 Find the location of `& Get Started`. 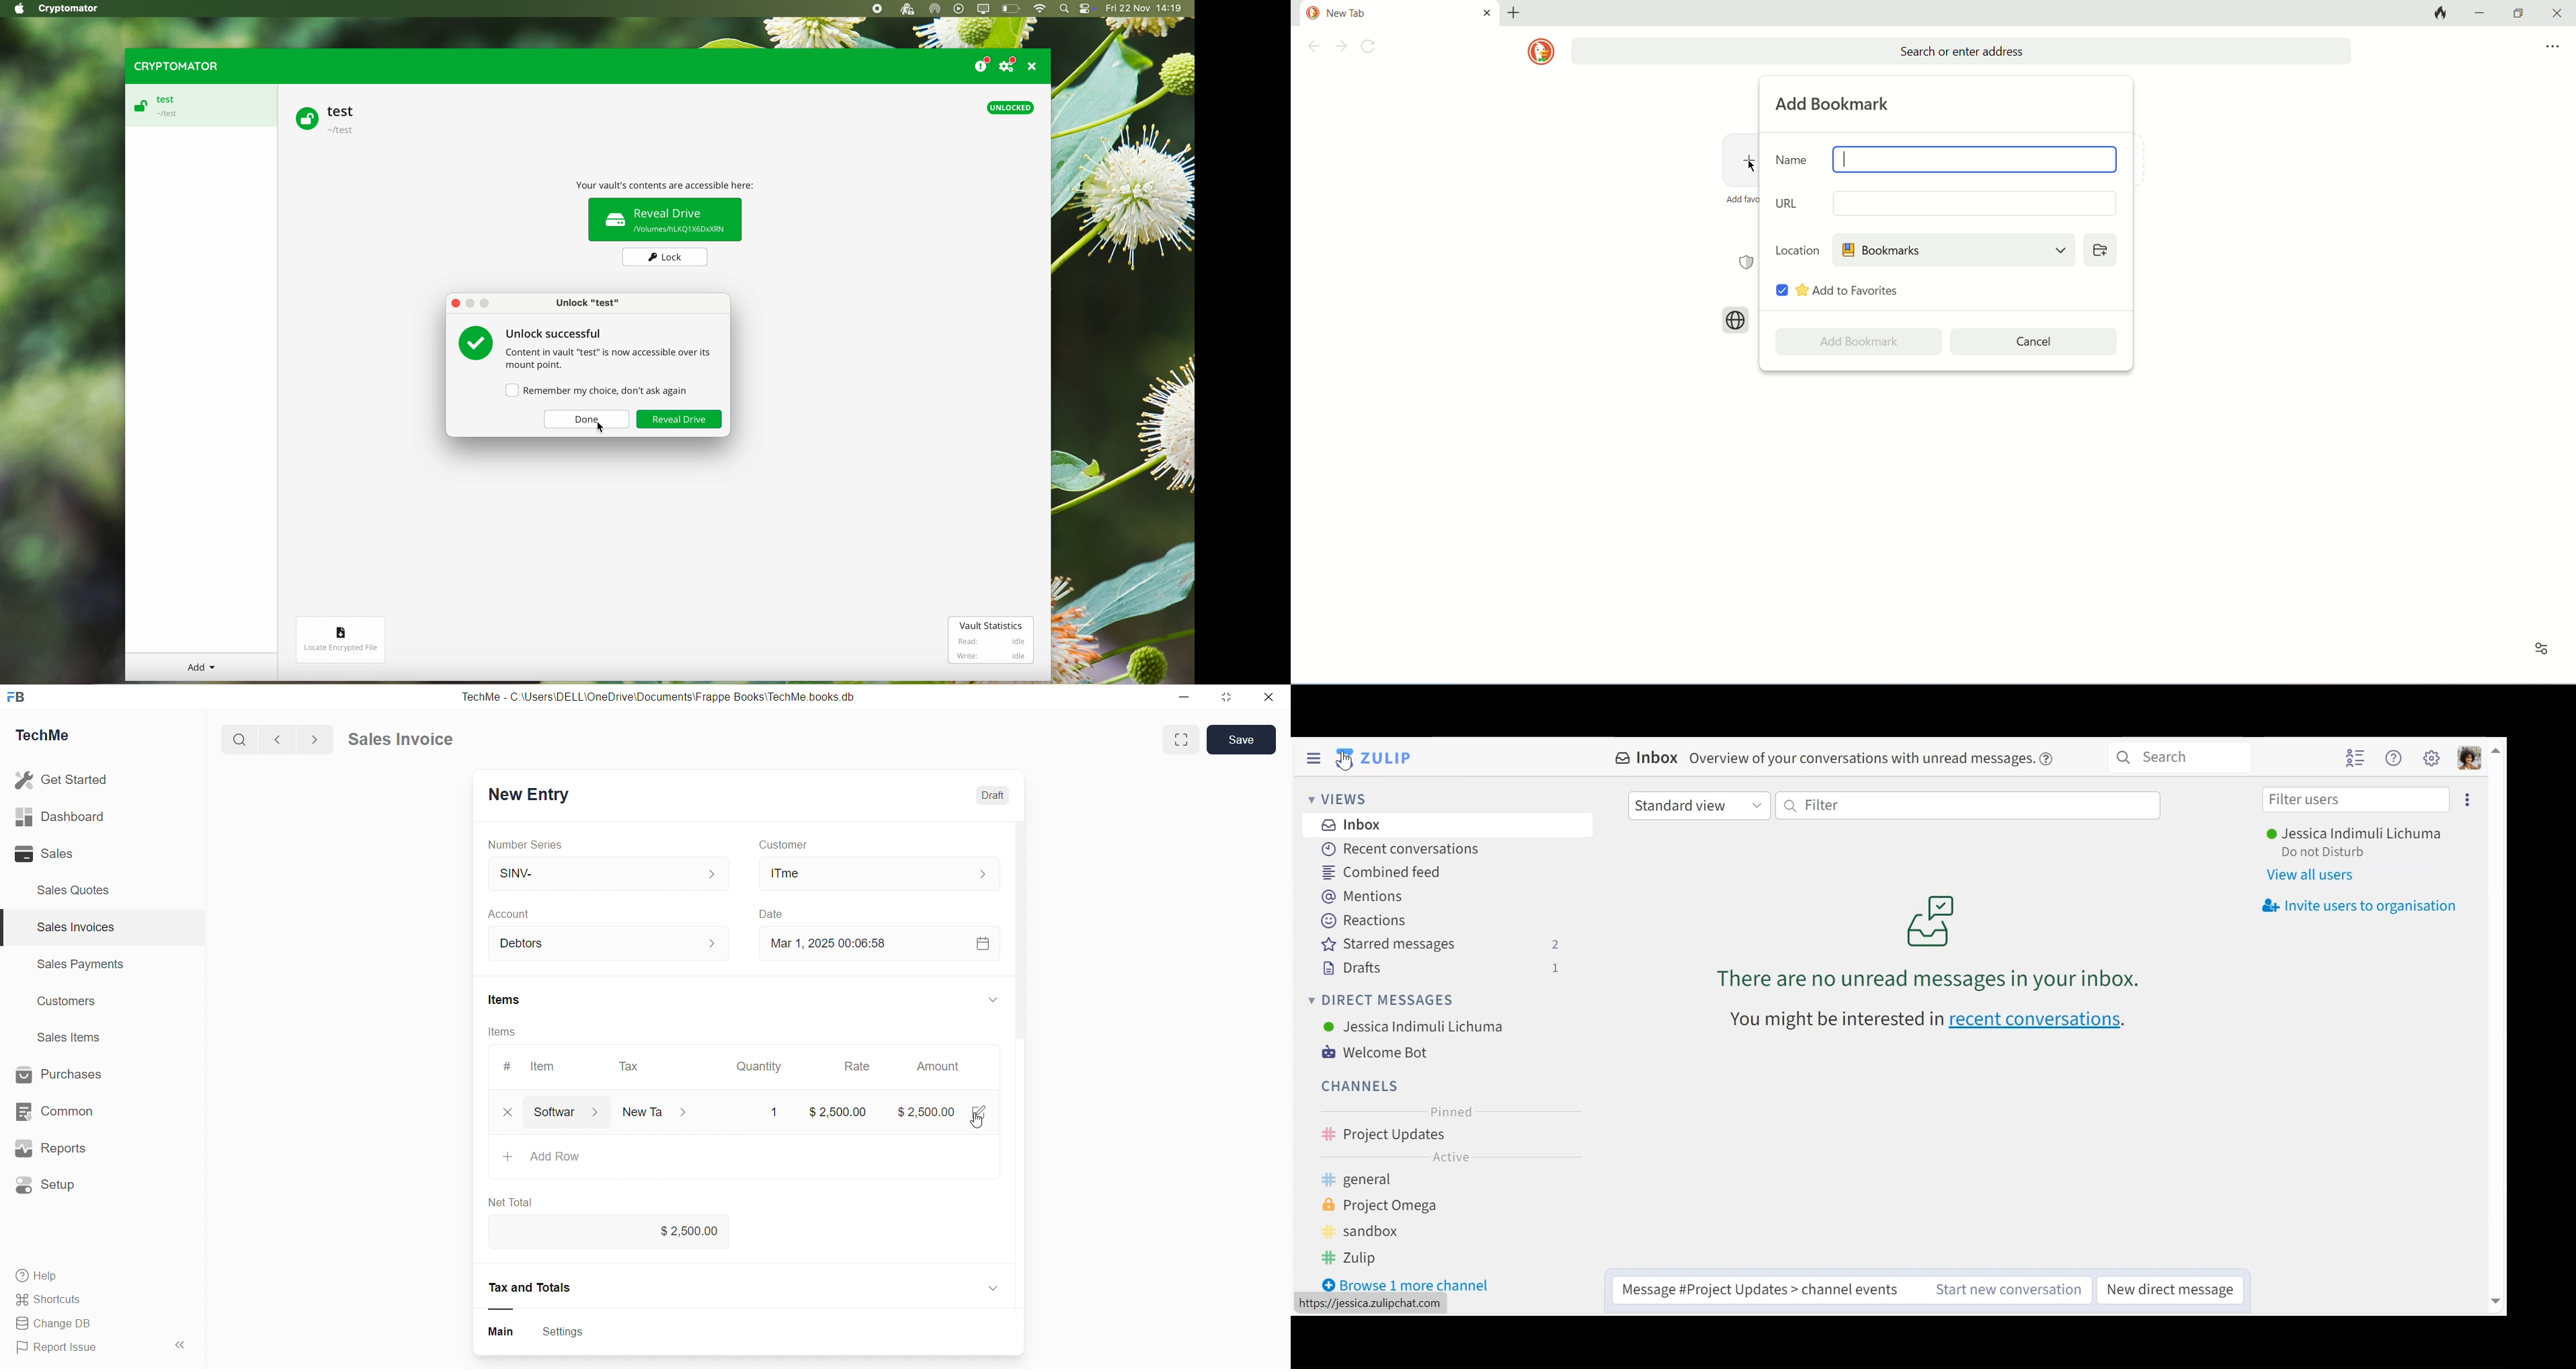

& Get Started is located at coordinates (63, 779).